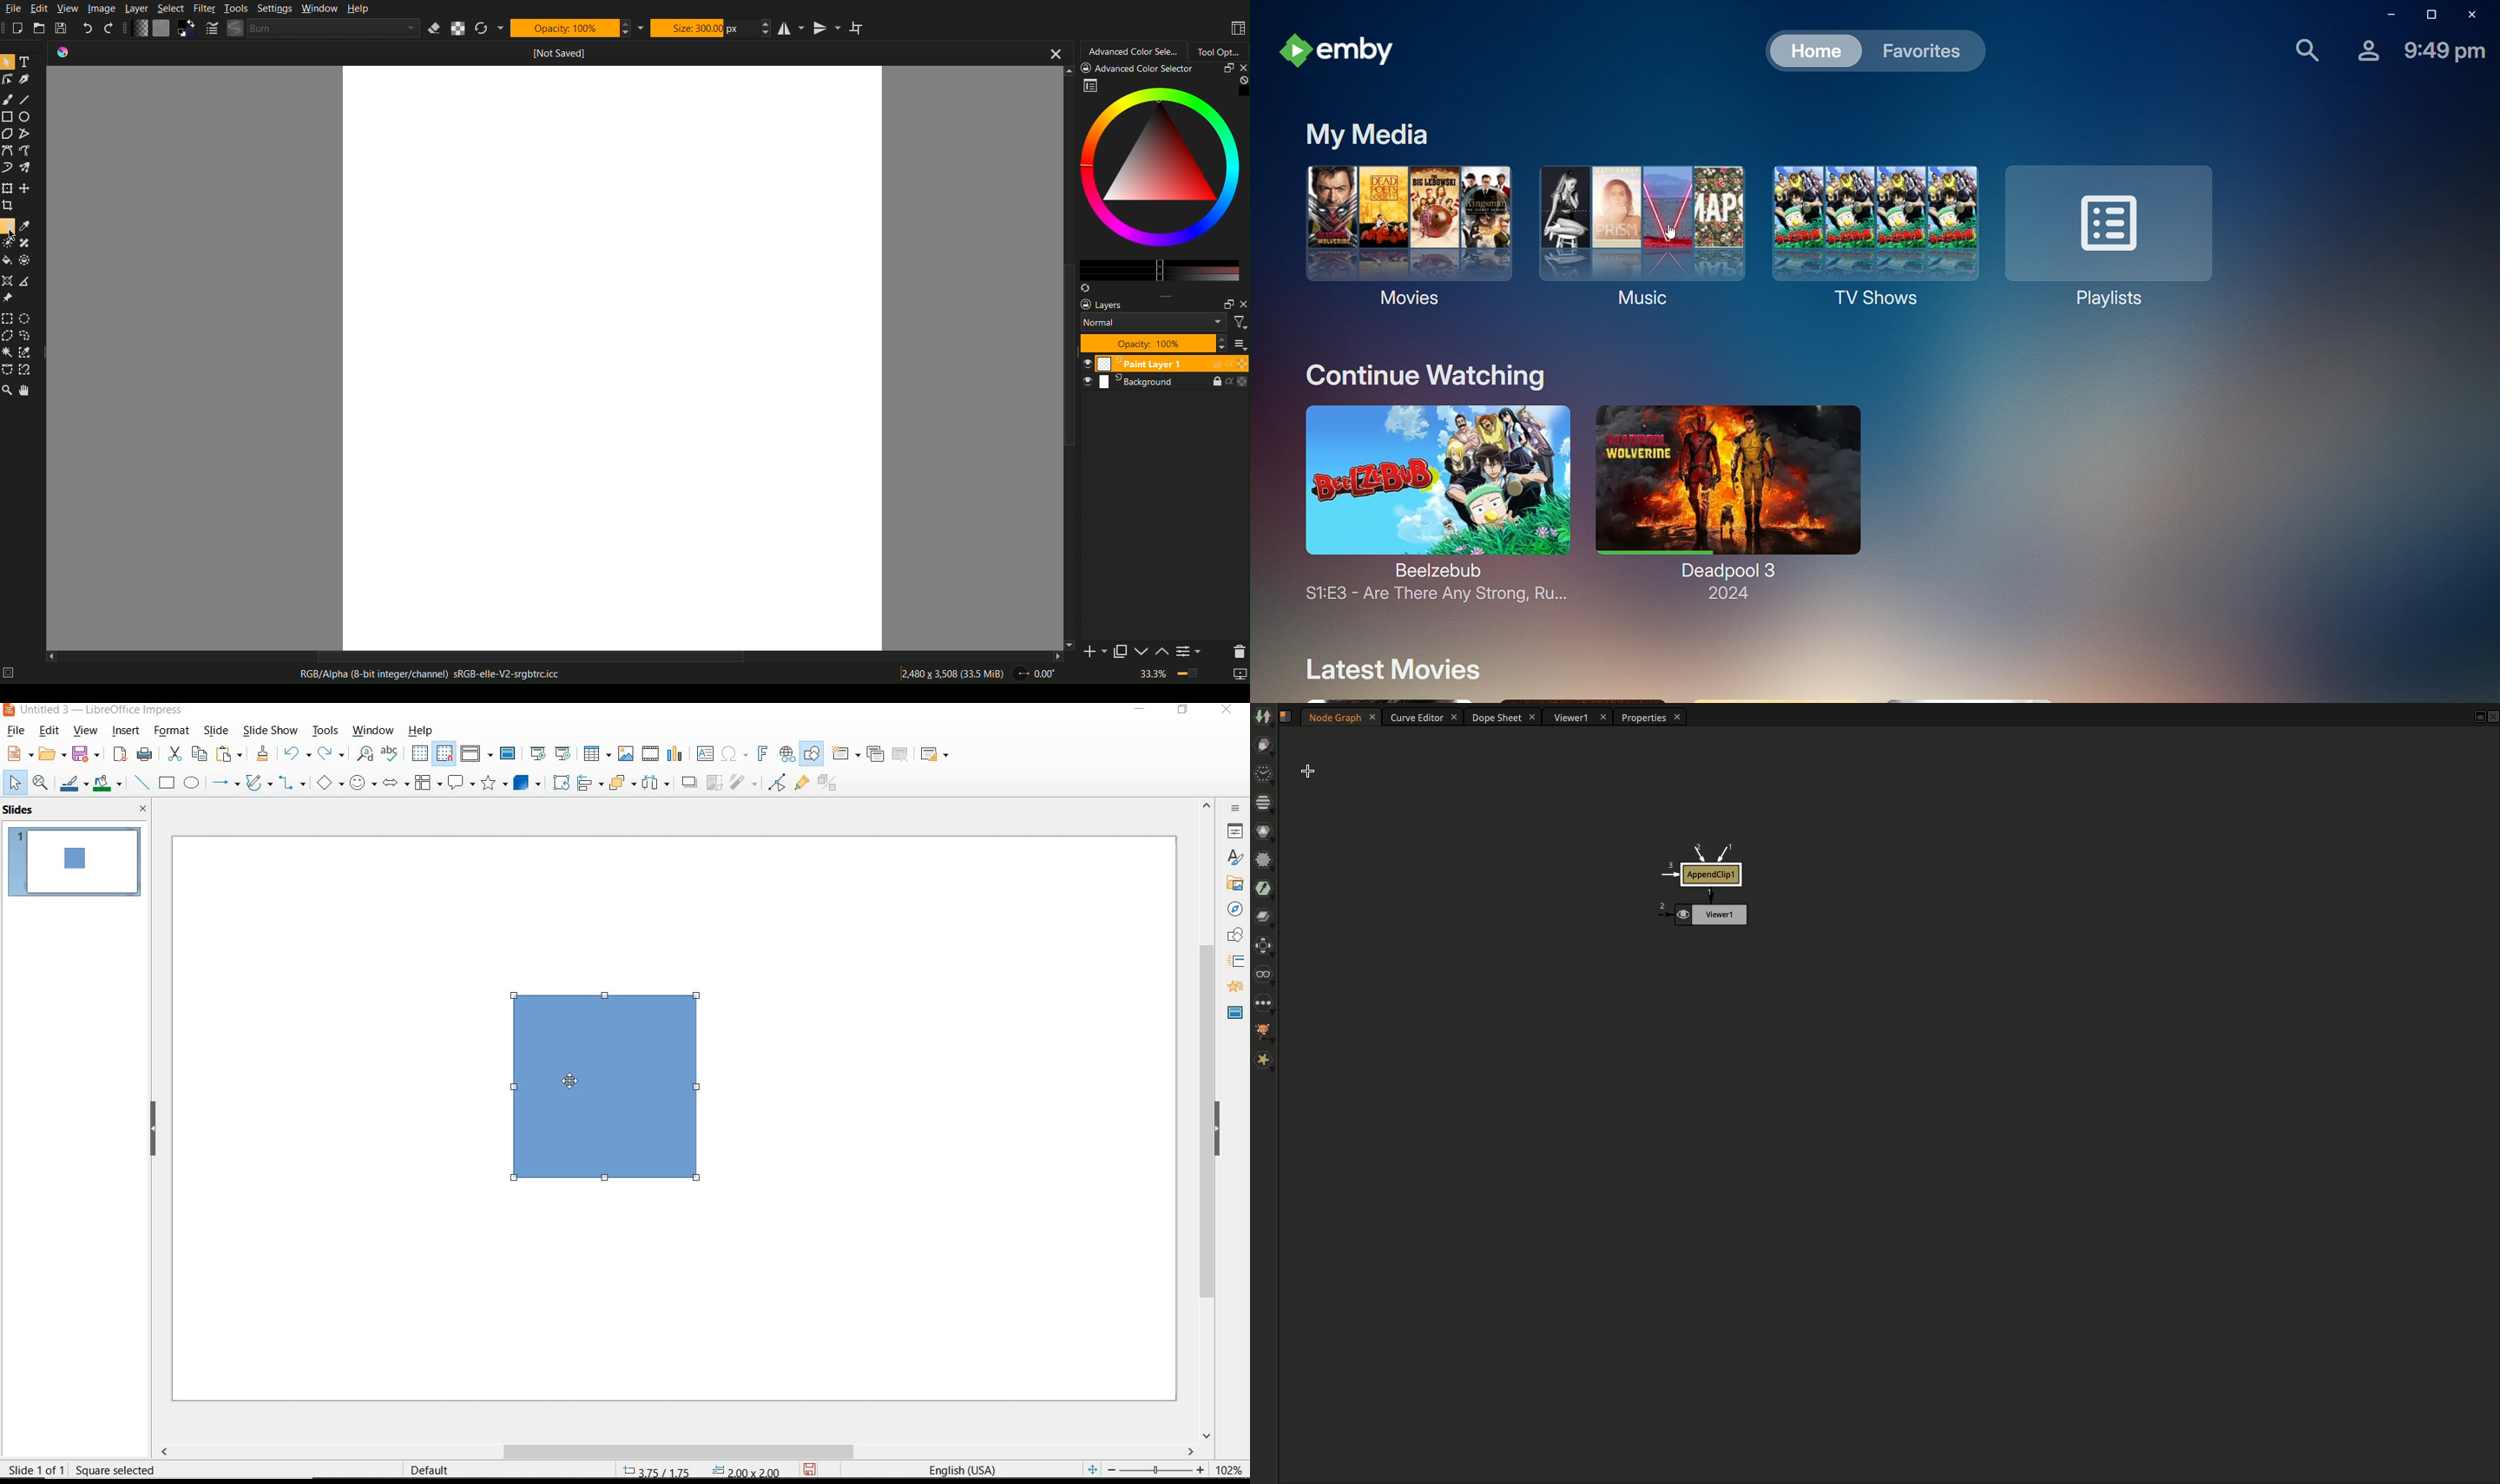 This screenshot has width=2520, height=1484. What do you see at coordinates (1235, 883) in the screenshot?
I see `gallery` at bounding box center [1235, 883].